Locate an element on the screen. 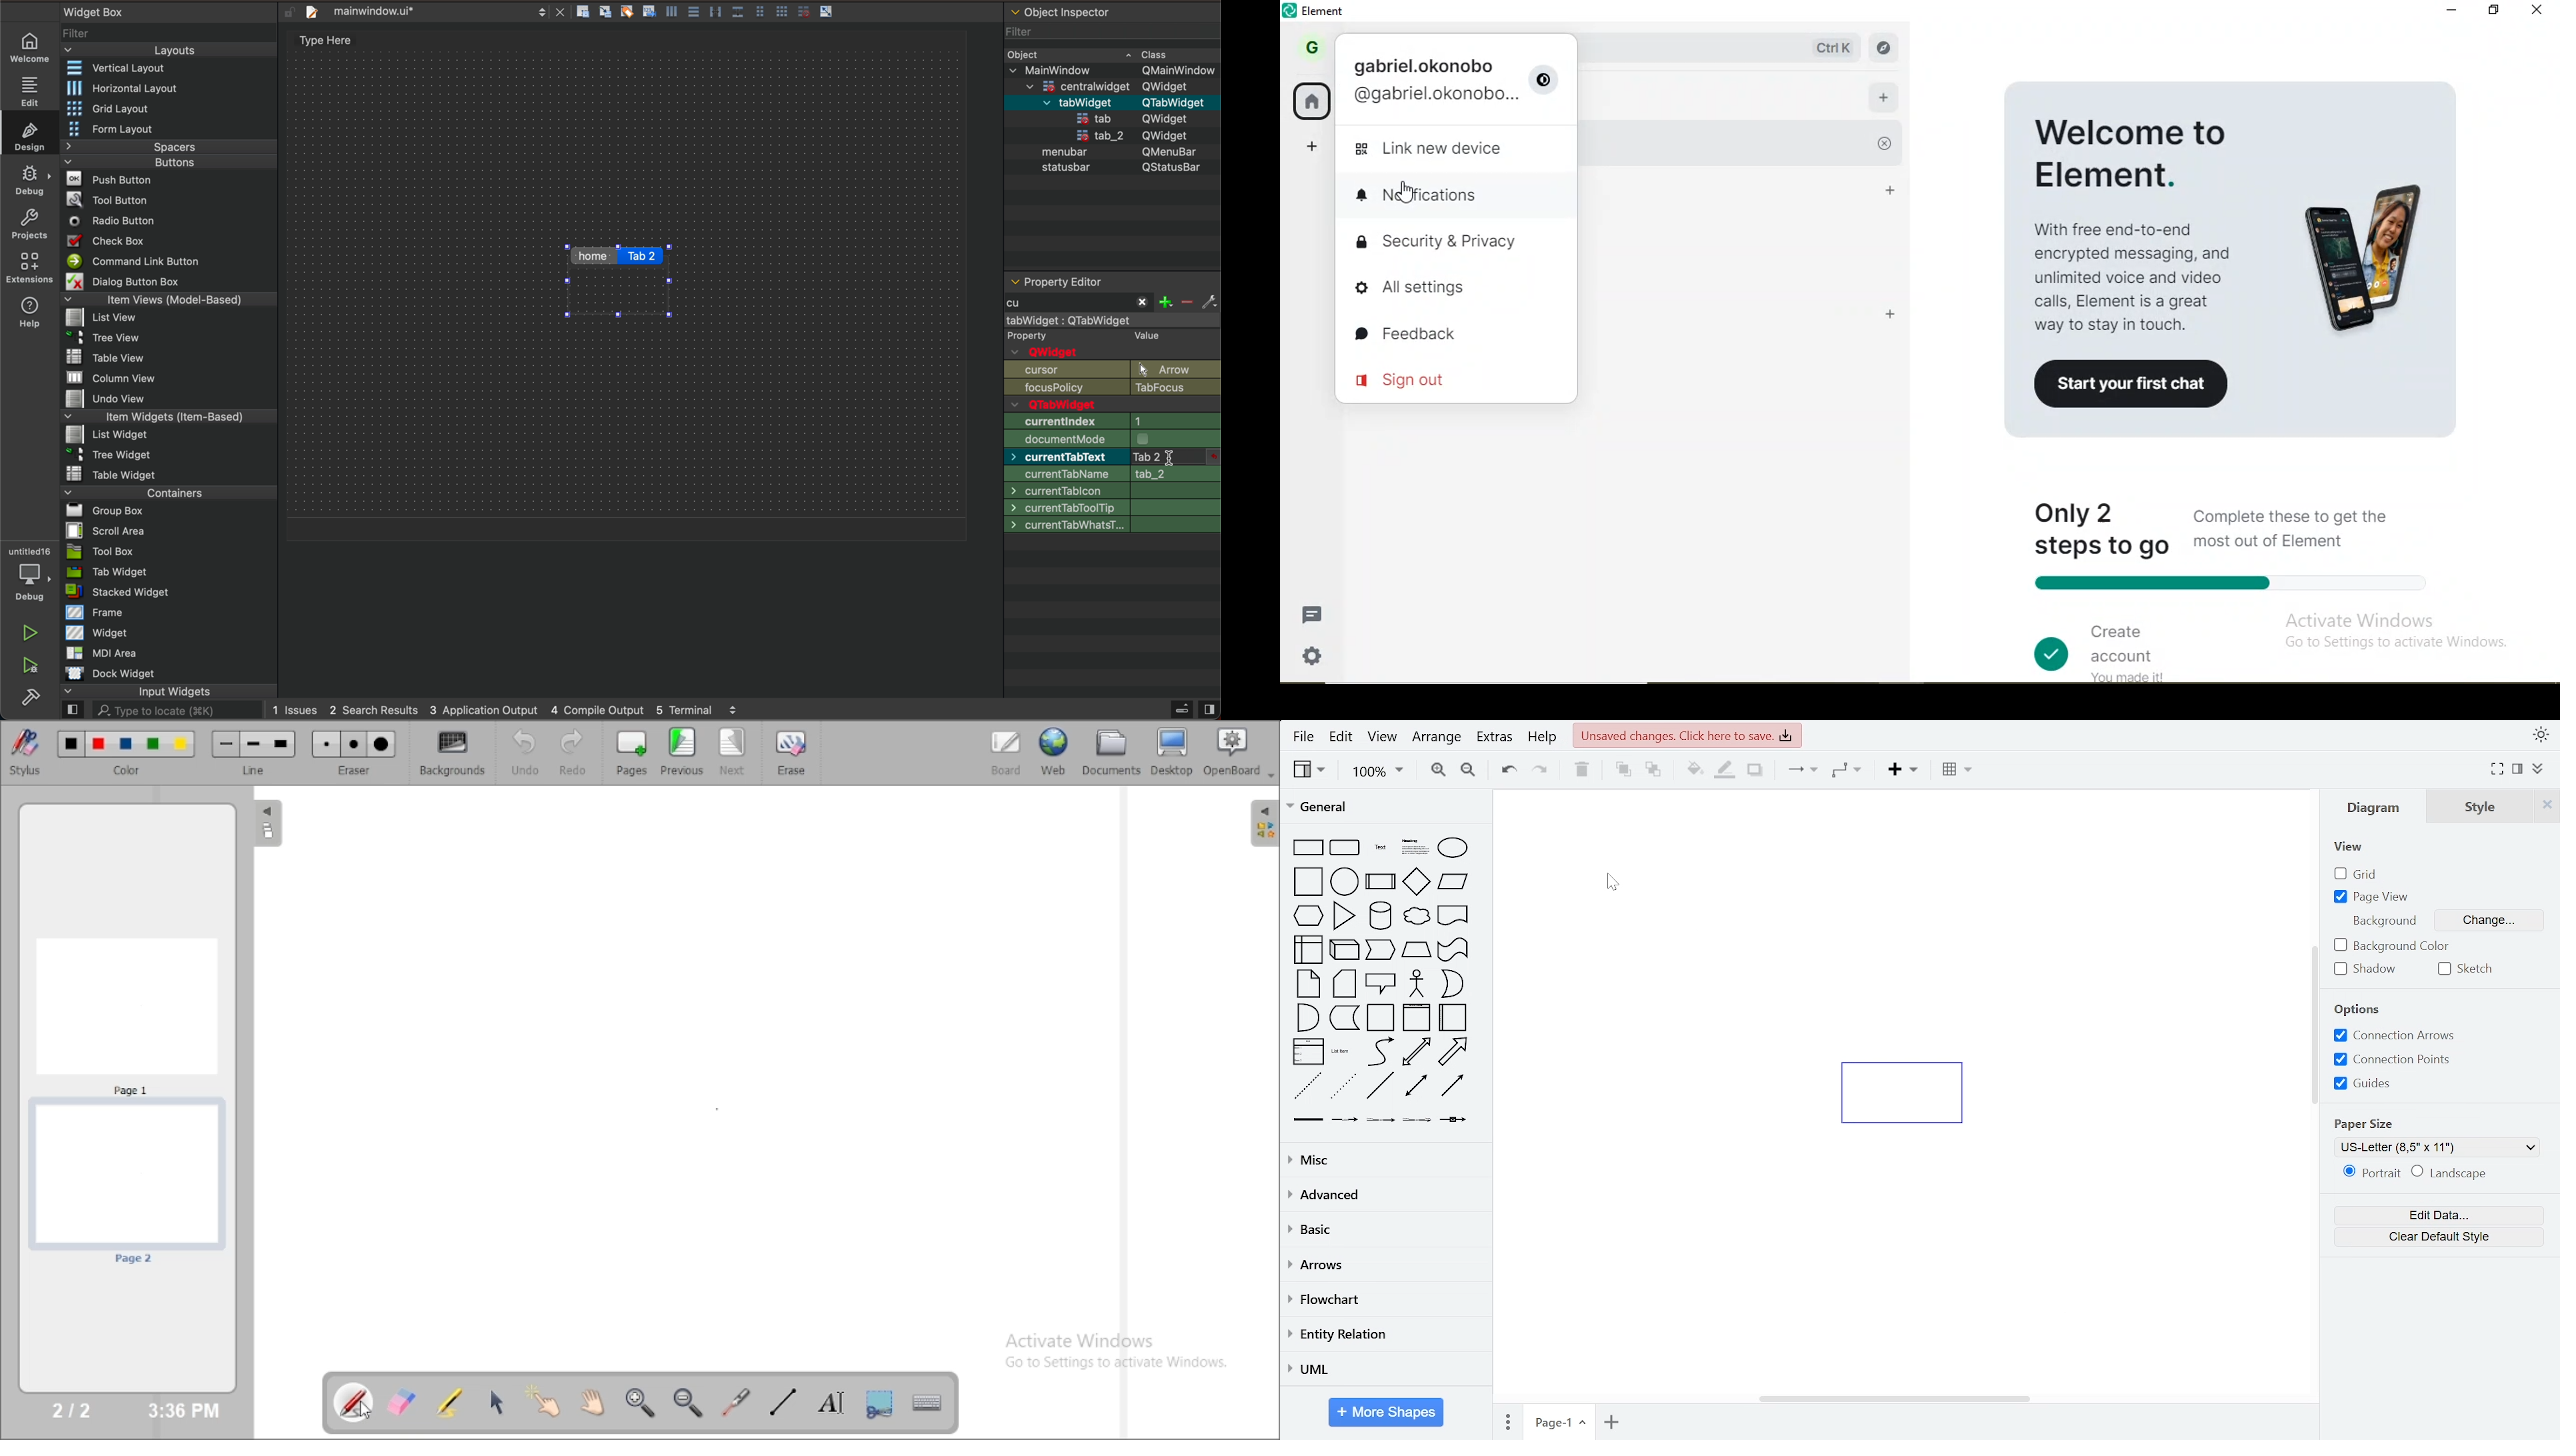 The height and width of the screenshot is (1456, 2576). base size is located at coordinates (1112, 505).